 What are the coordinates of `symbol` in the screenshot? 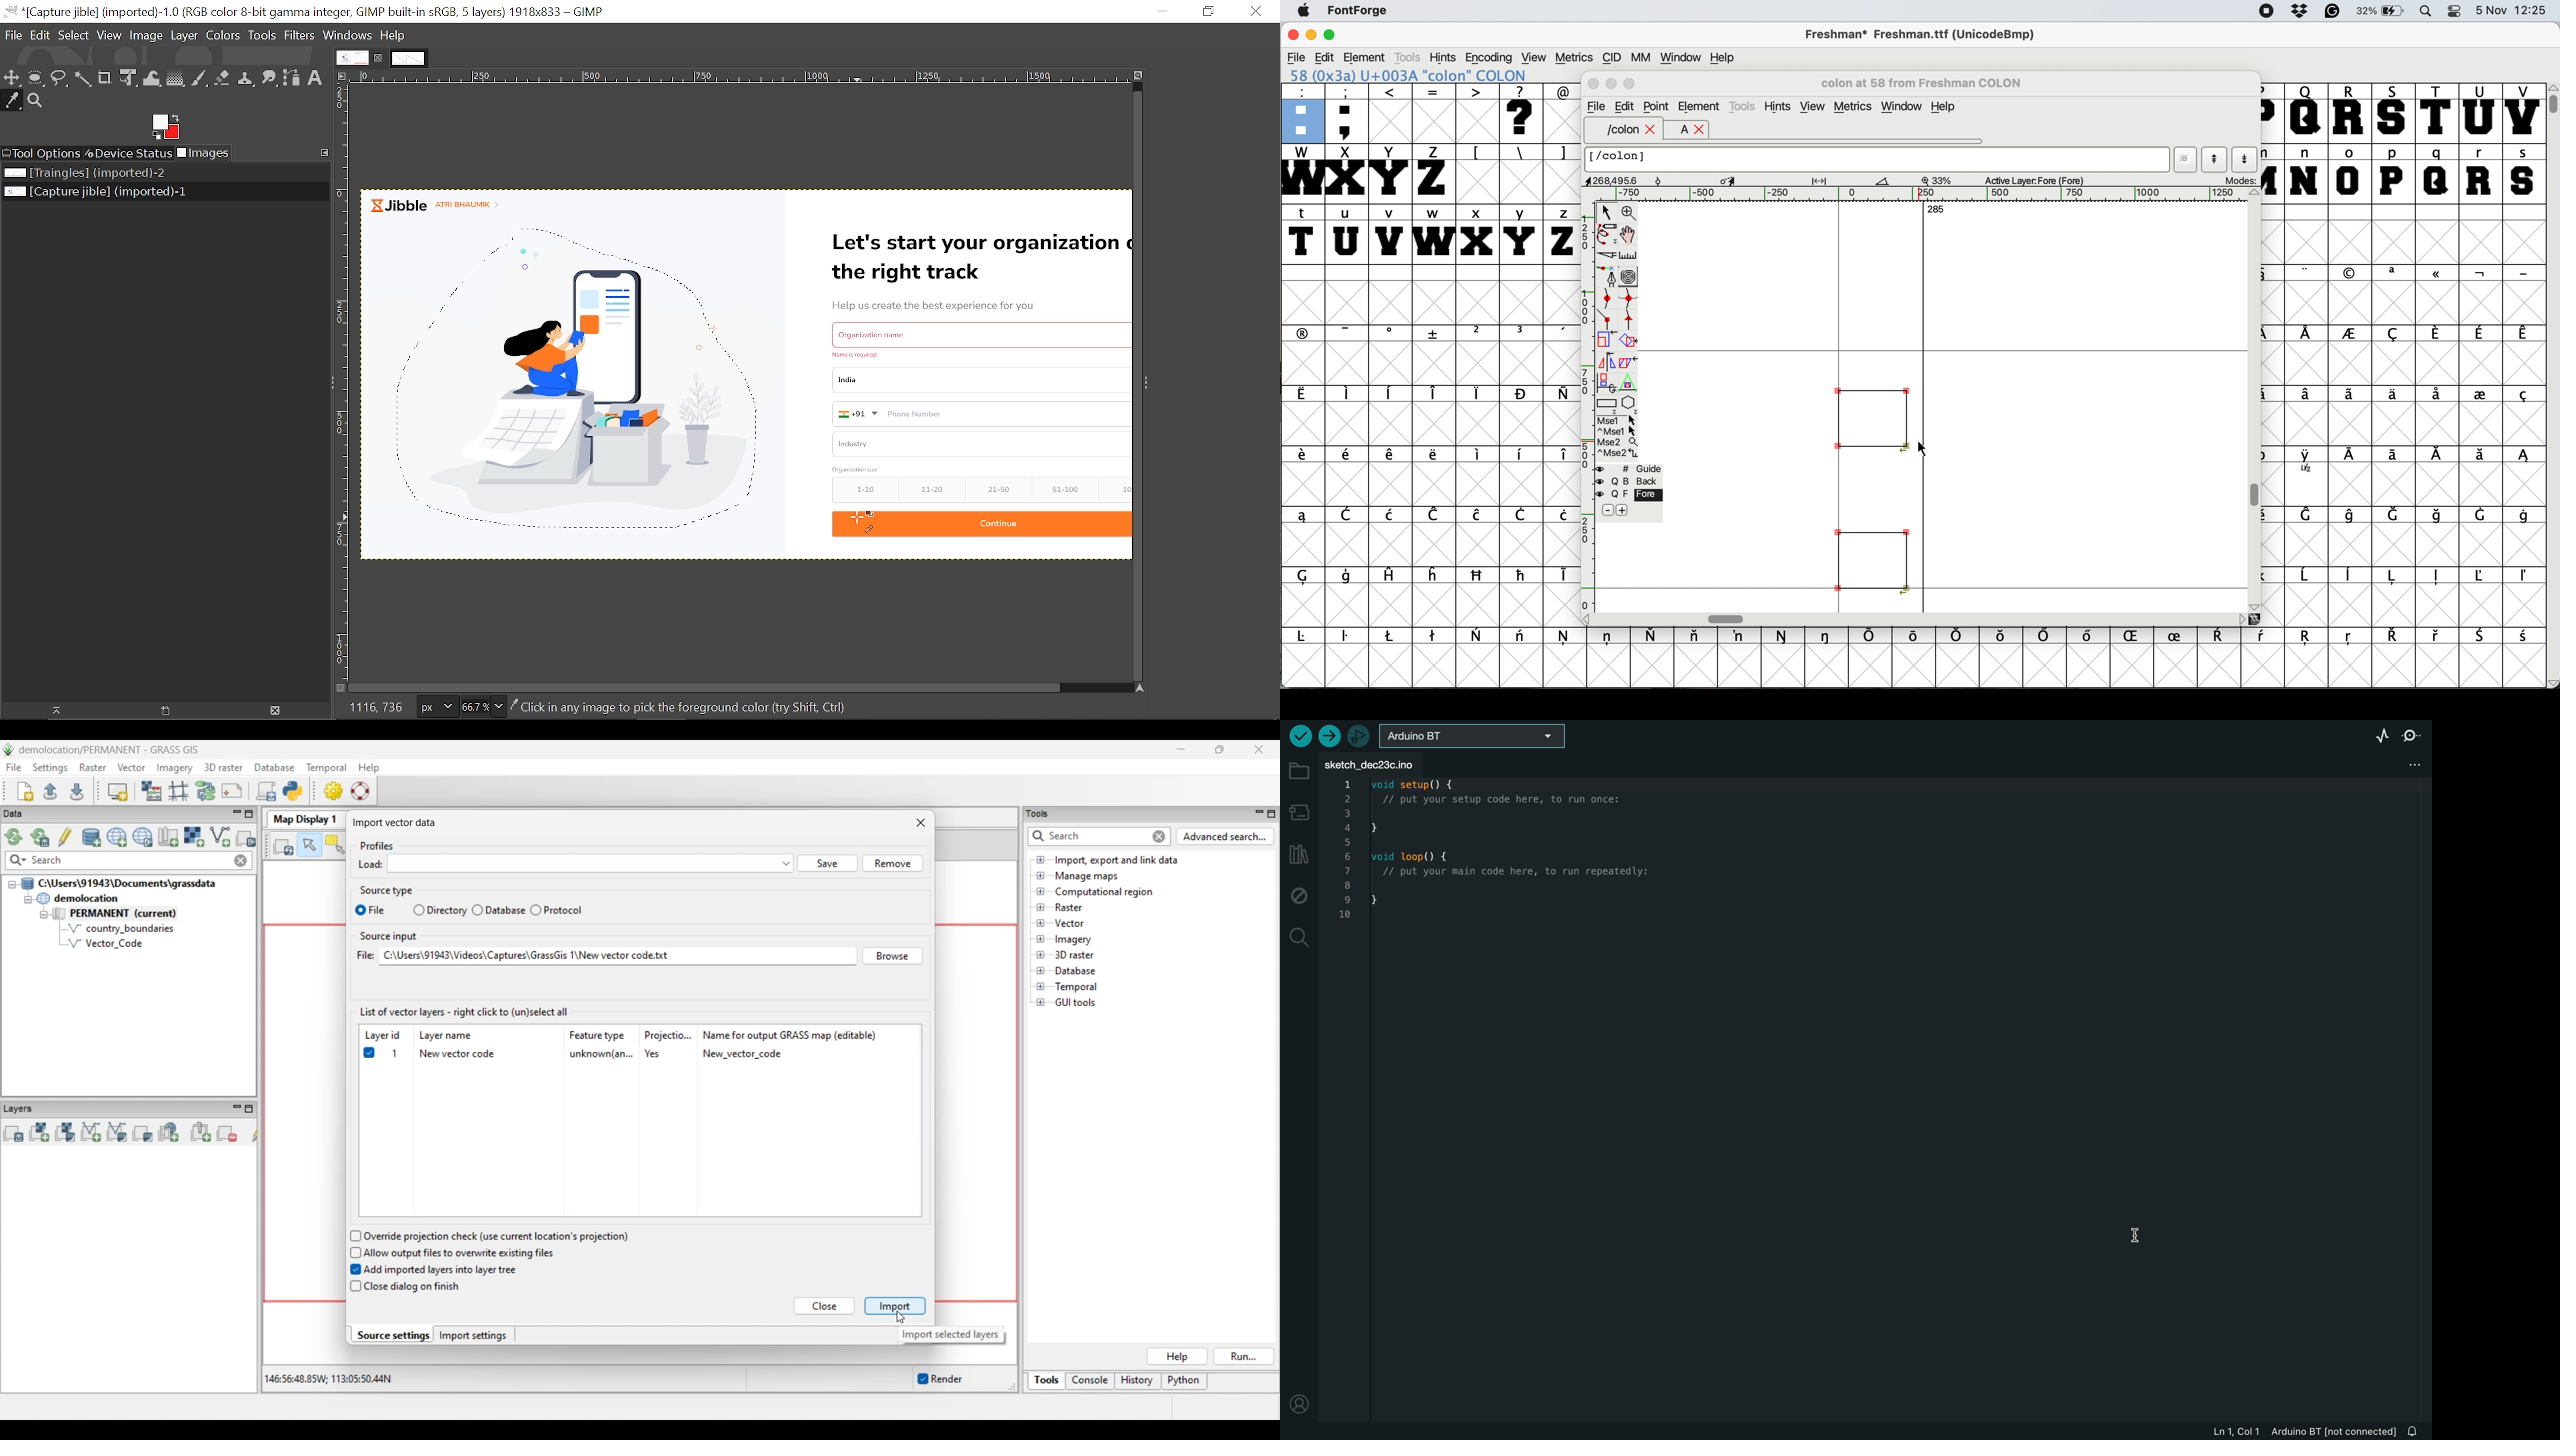 It's located at (1348, 579).